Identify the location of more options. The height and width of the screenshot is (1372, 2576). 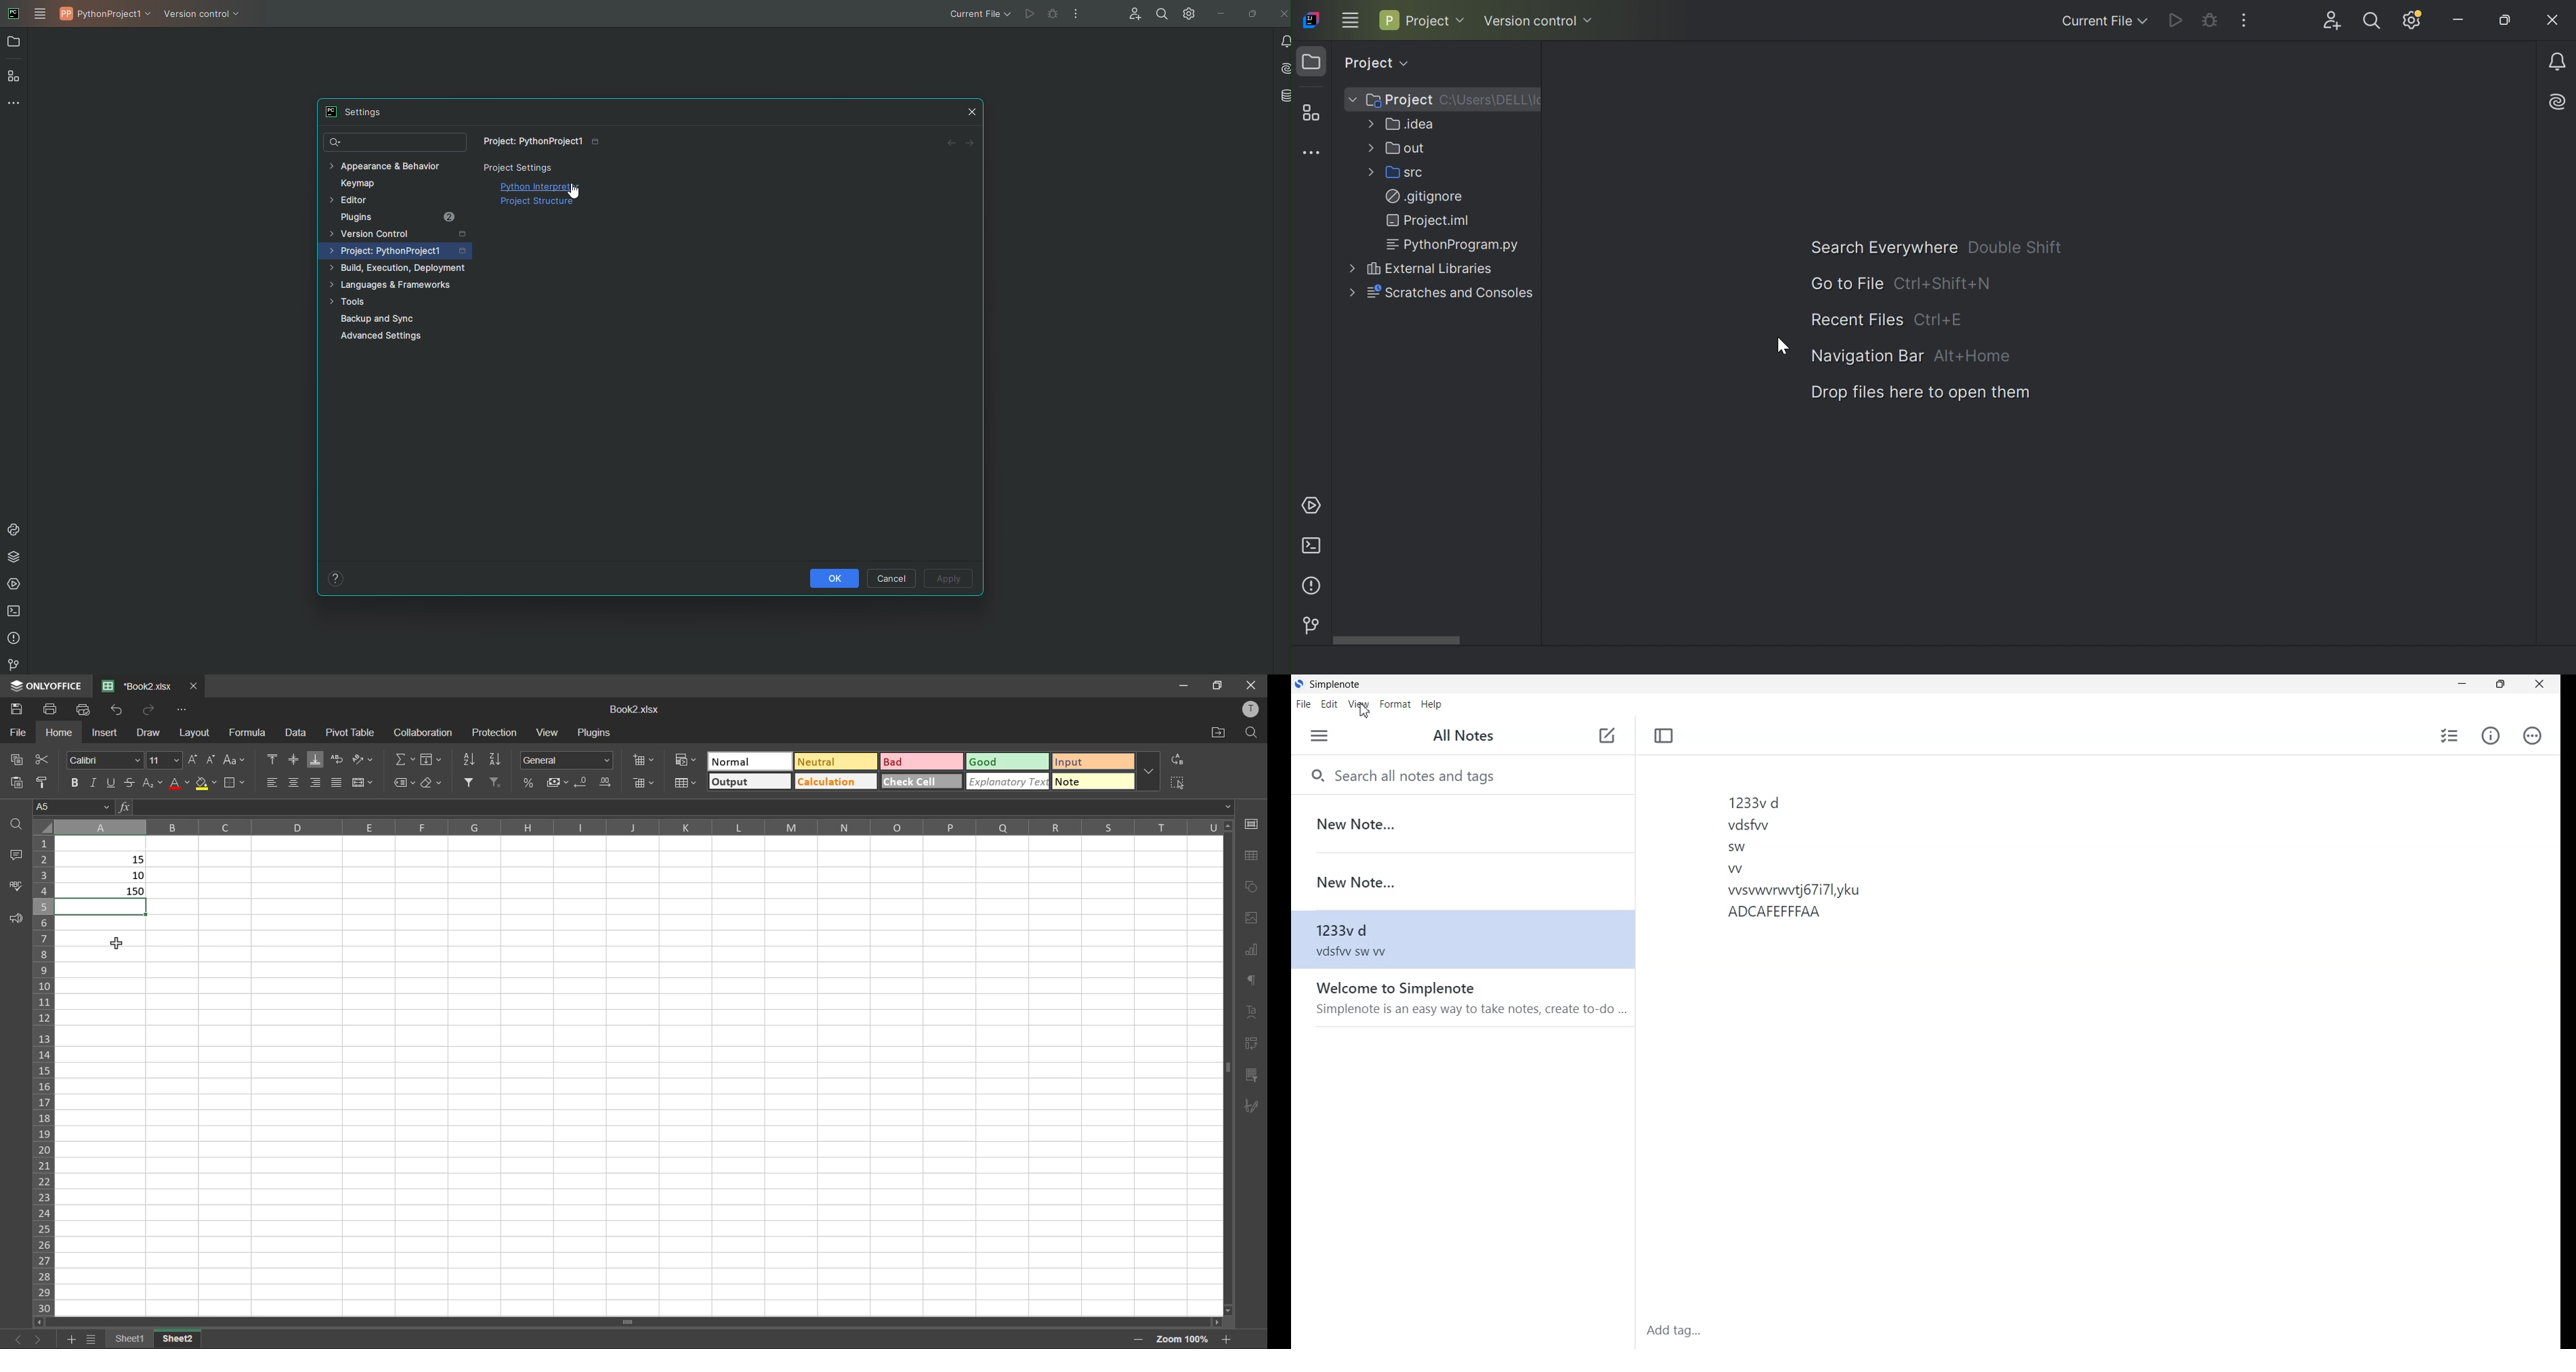
(1152, 773).